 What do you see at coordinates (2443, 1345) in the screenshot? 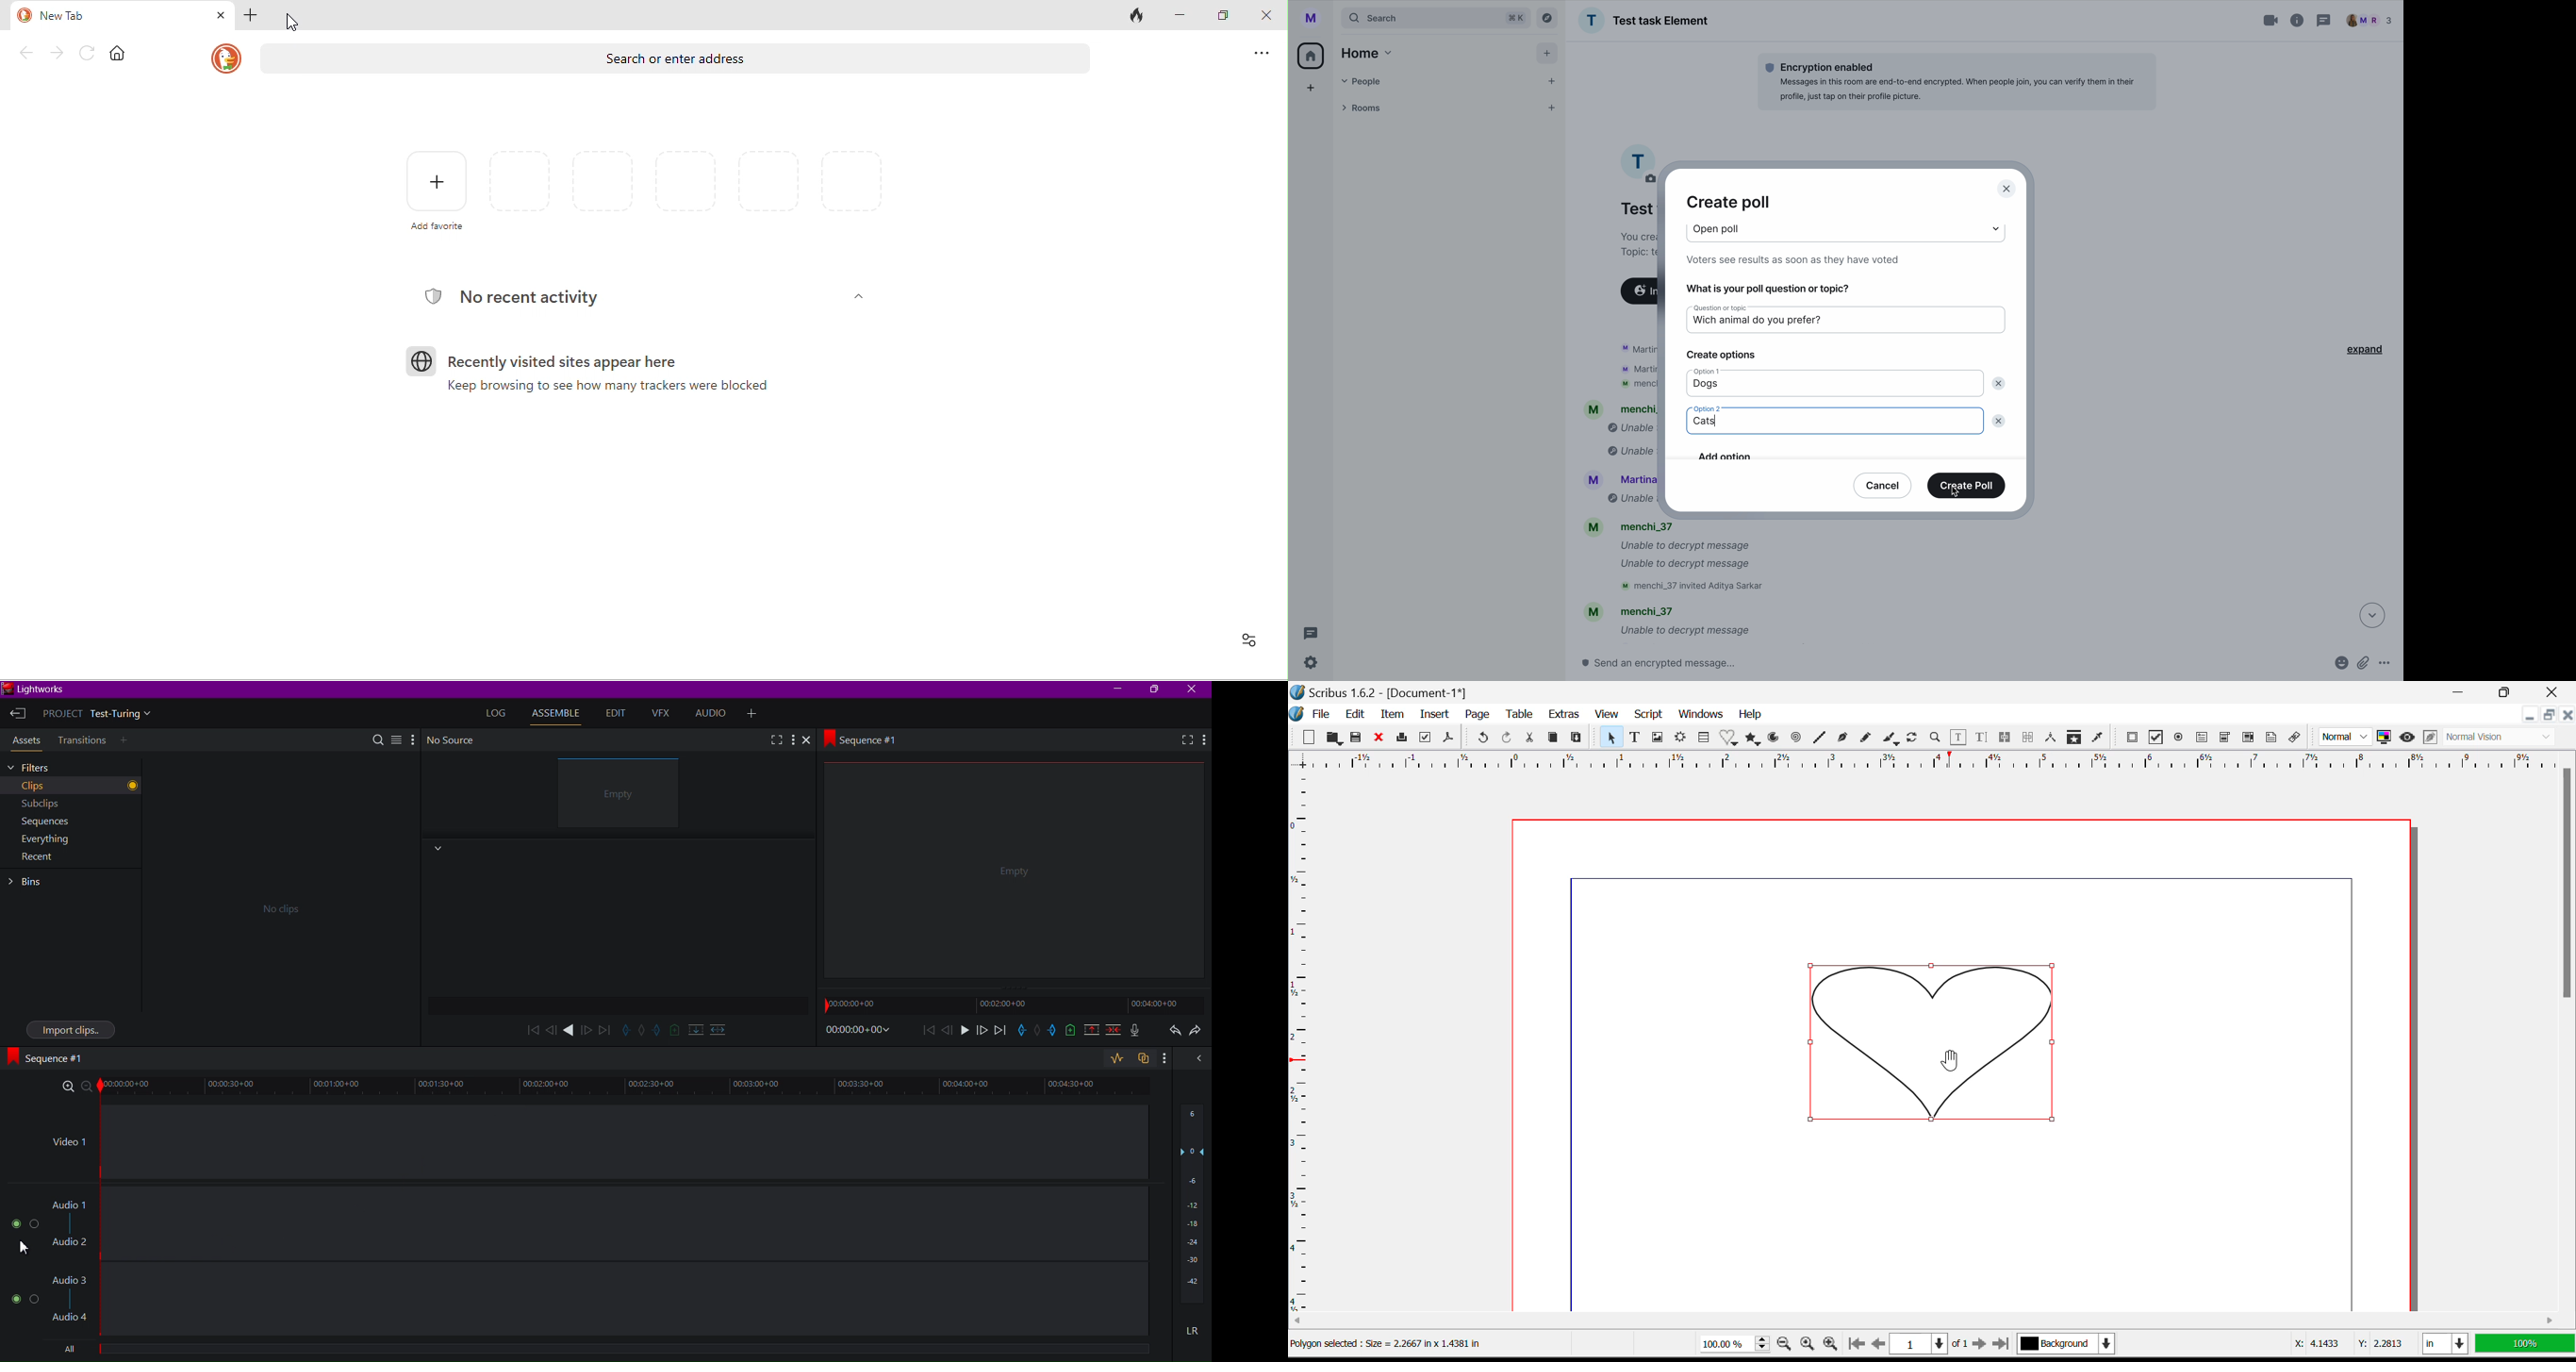
I see `in` at bounding box center [2443, 1345].